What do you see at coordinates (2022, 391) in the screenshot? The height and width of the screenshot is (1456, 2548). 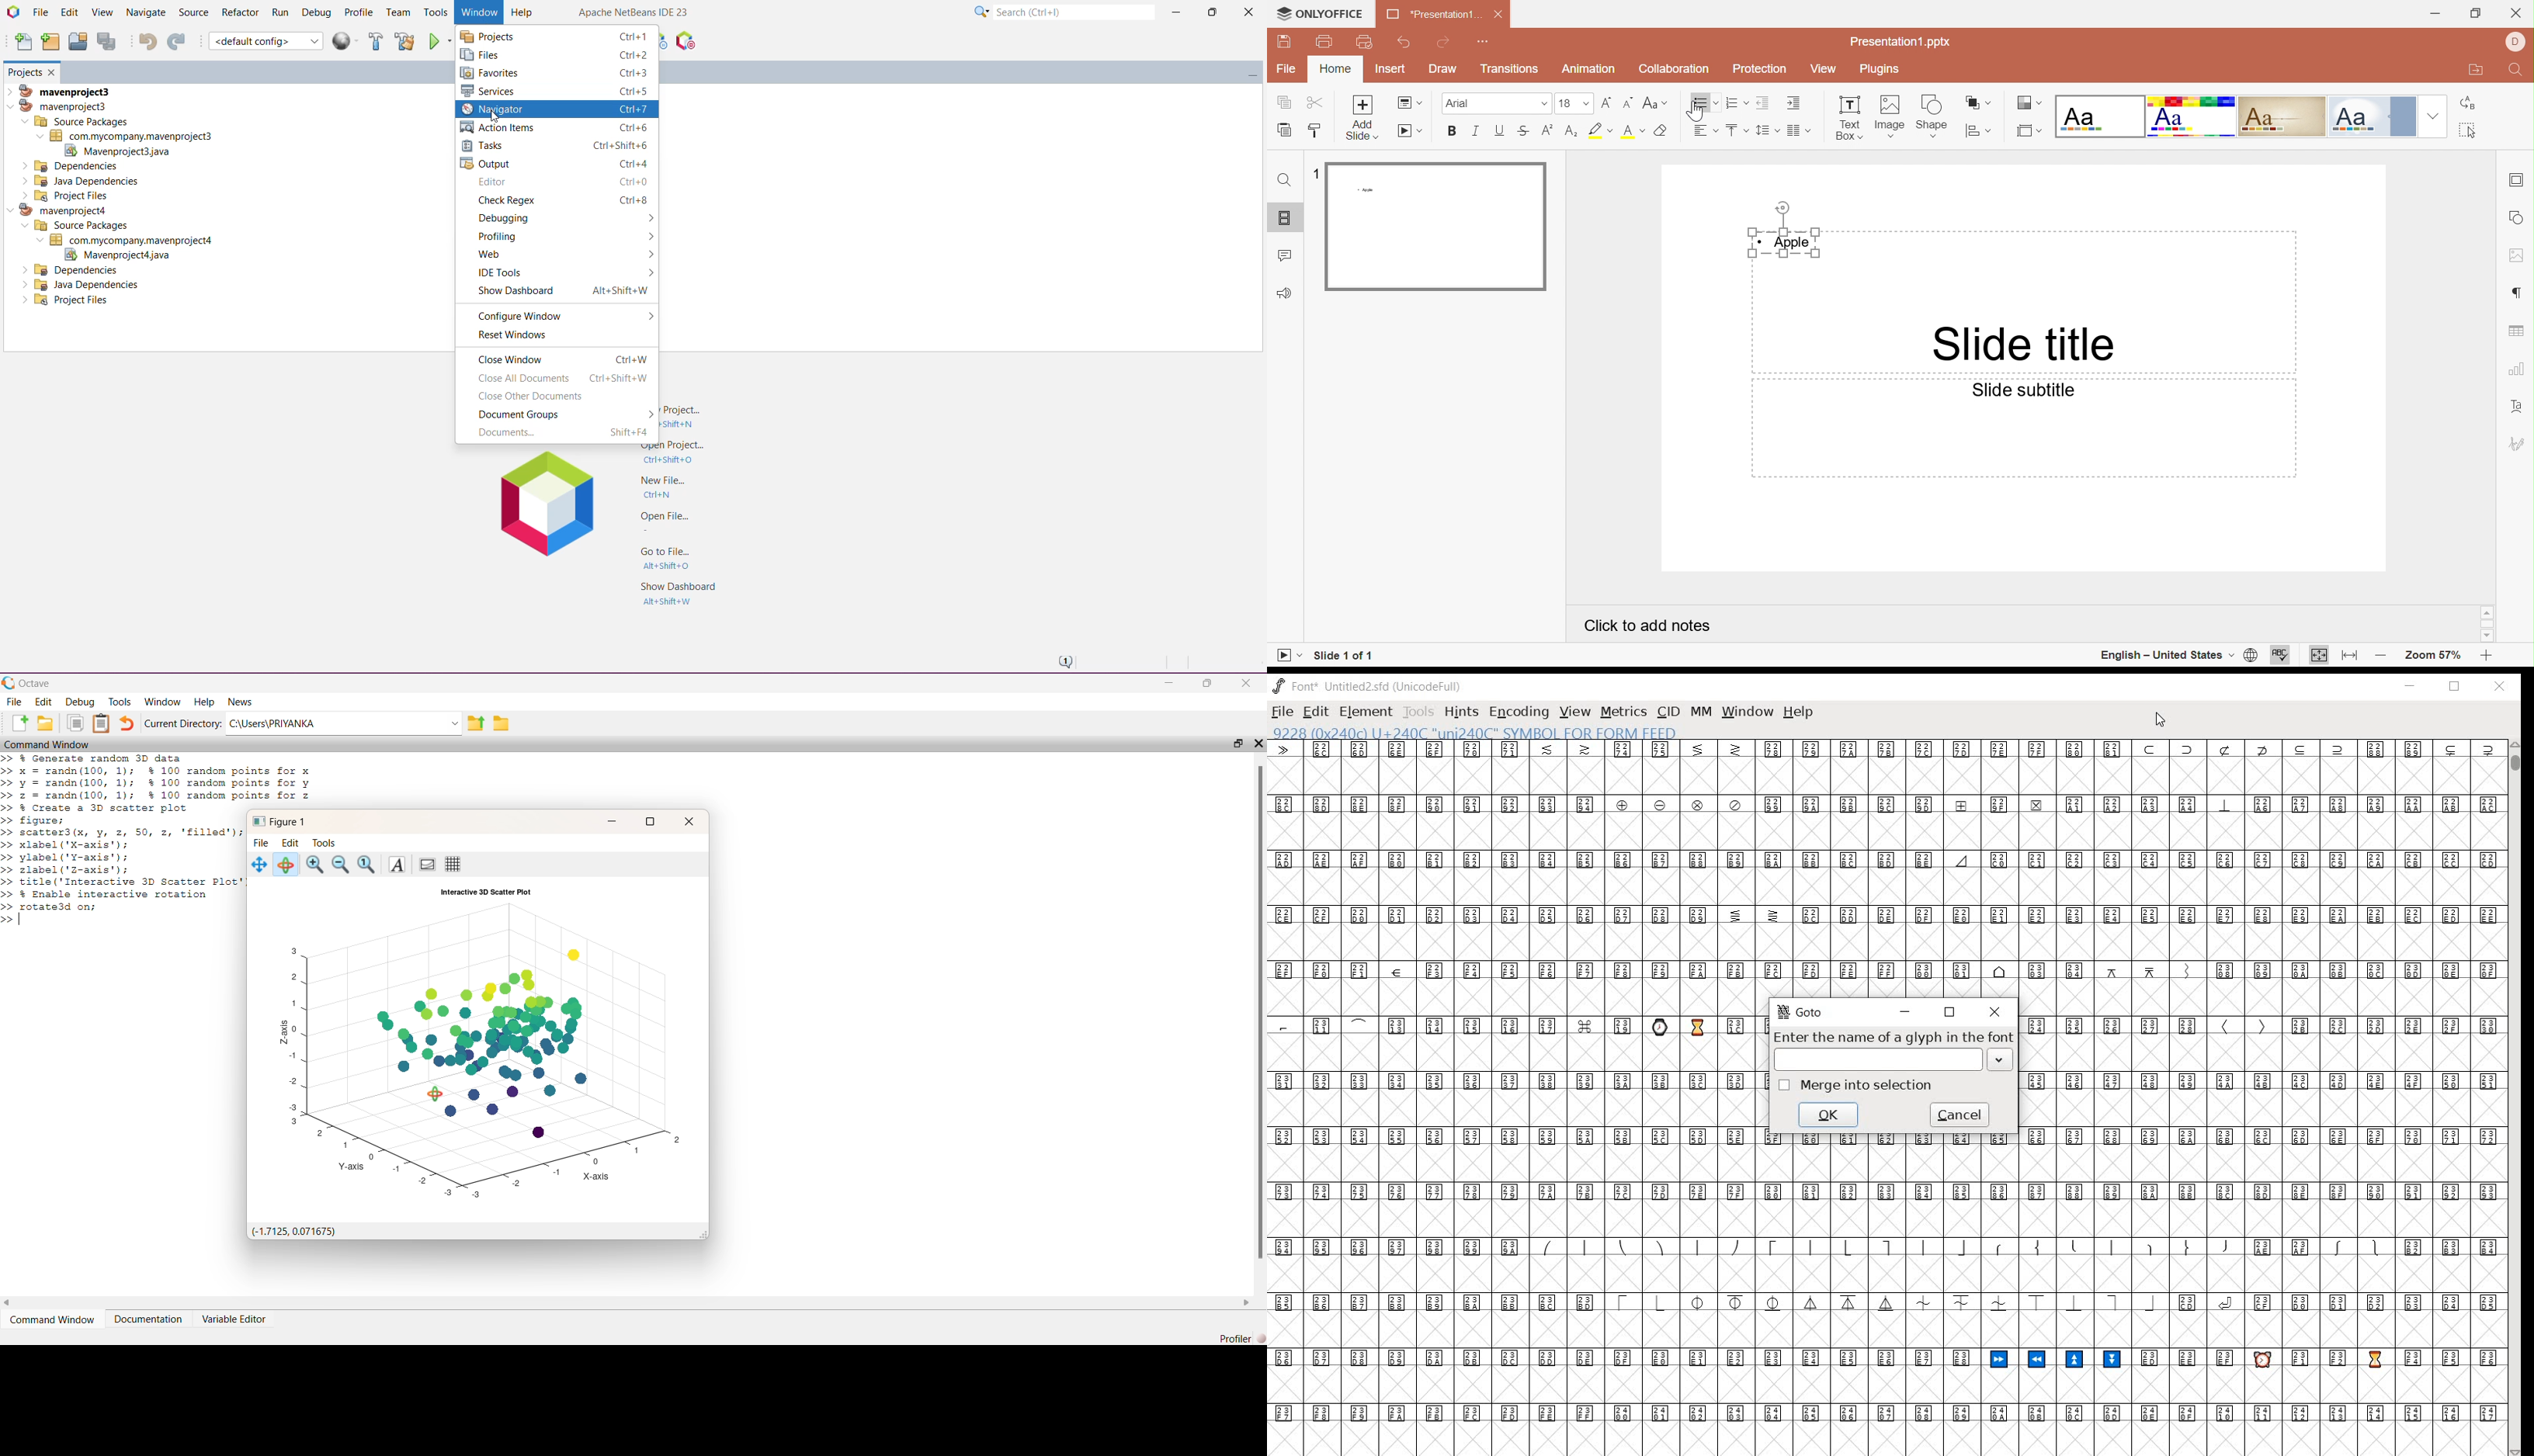 I see `Slide subtitle` at bounding box center [2022, 391].